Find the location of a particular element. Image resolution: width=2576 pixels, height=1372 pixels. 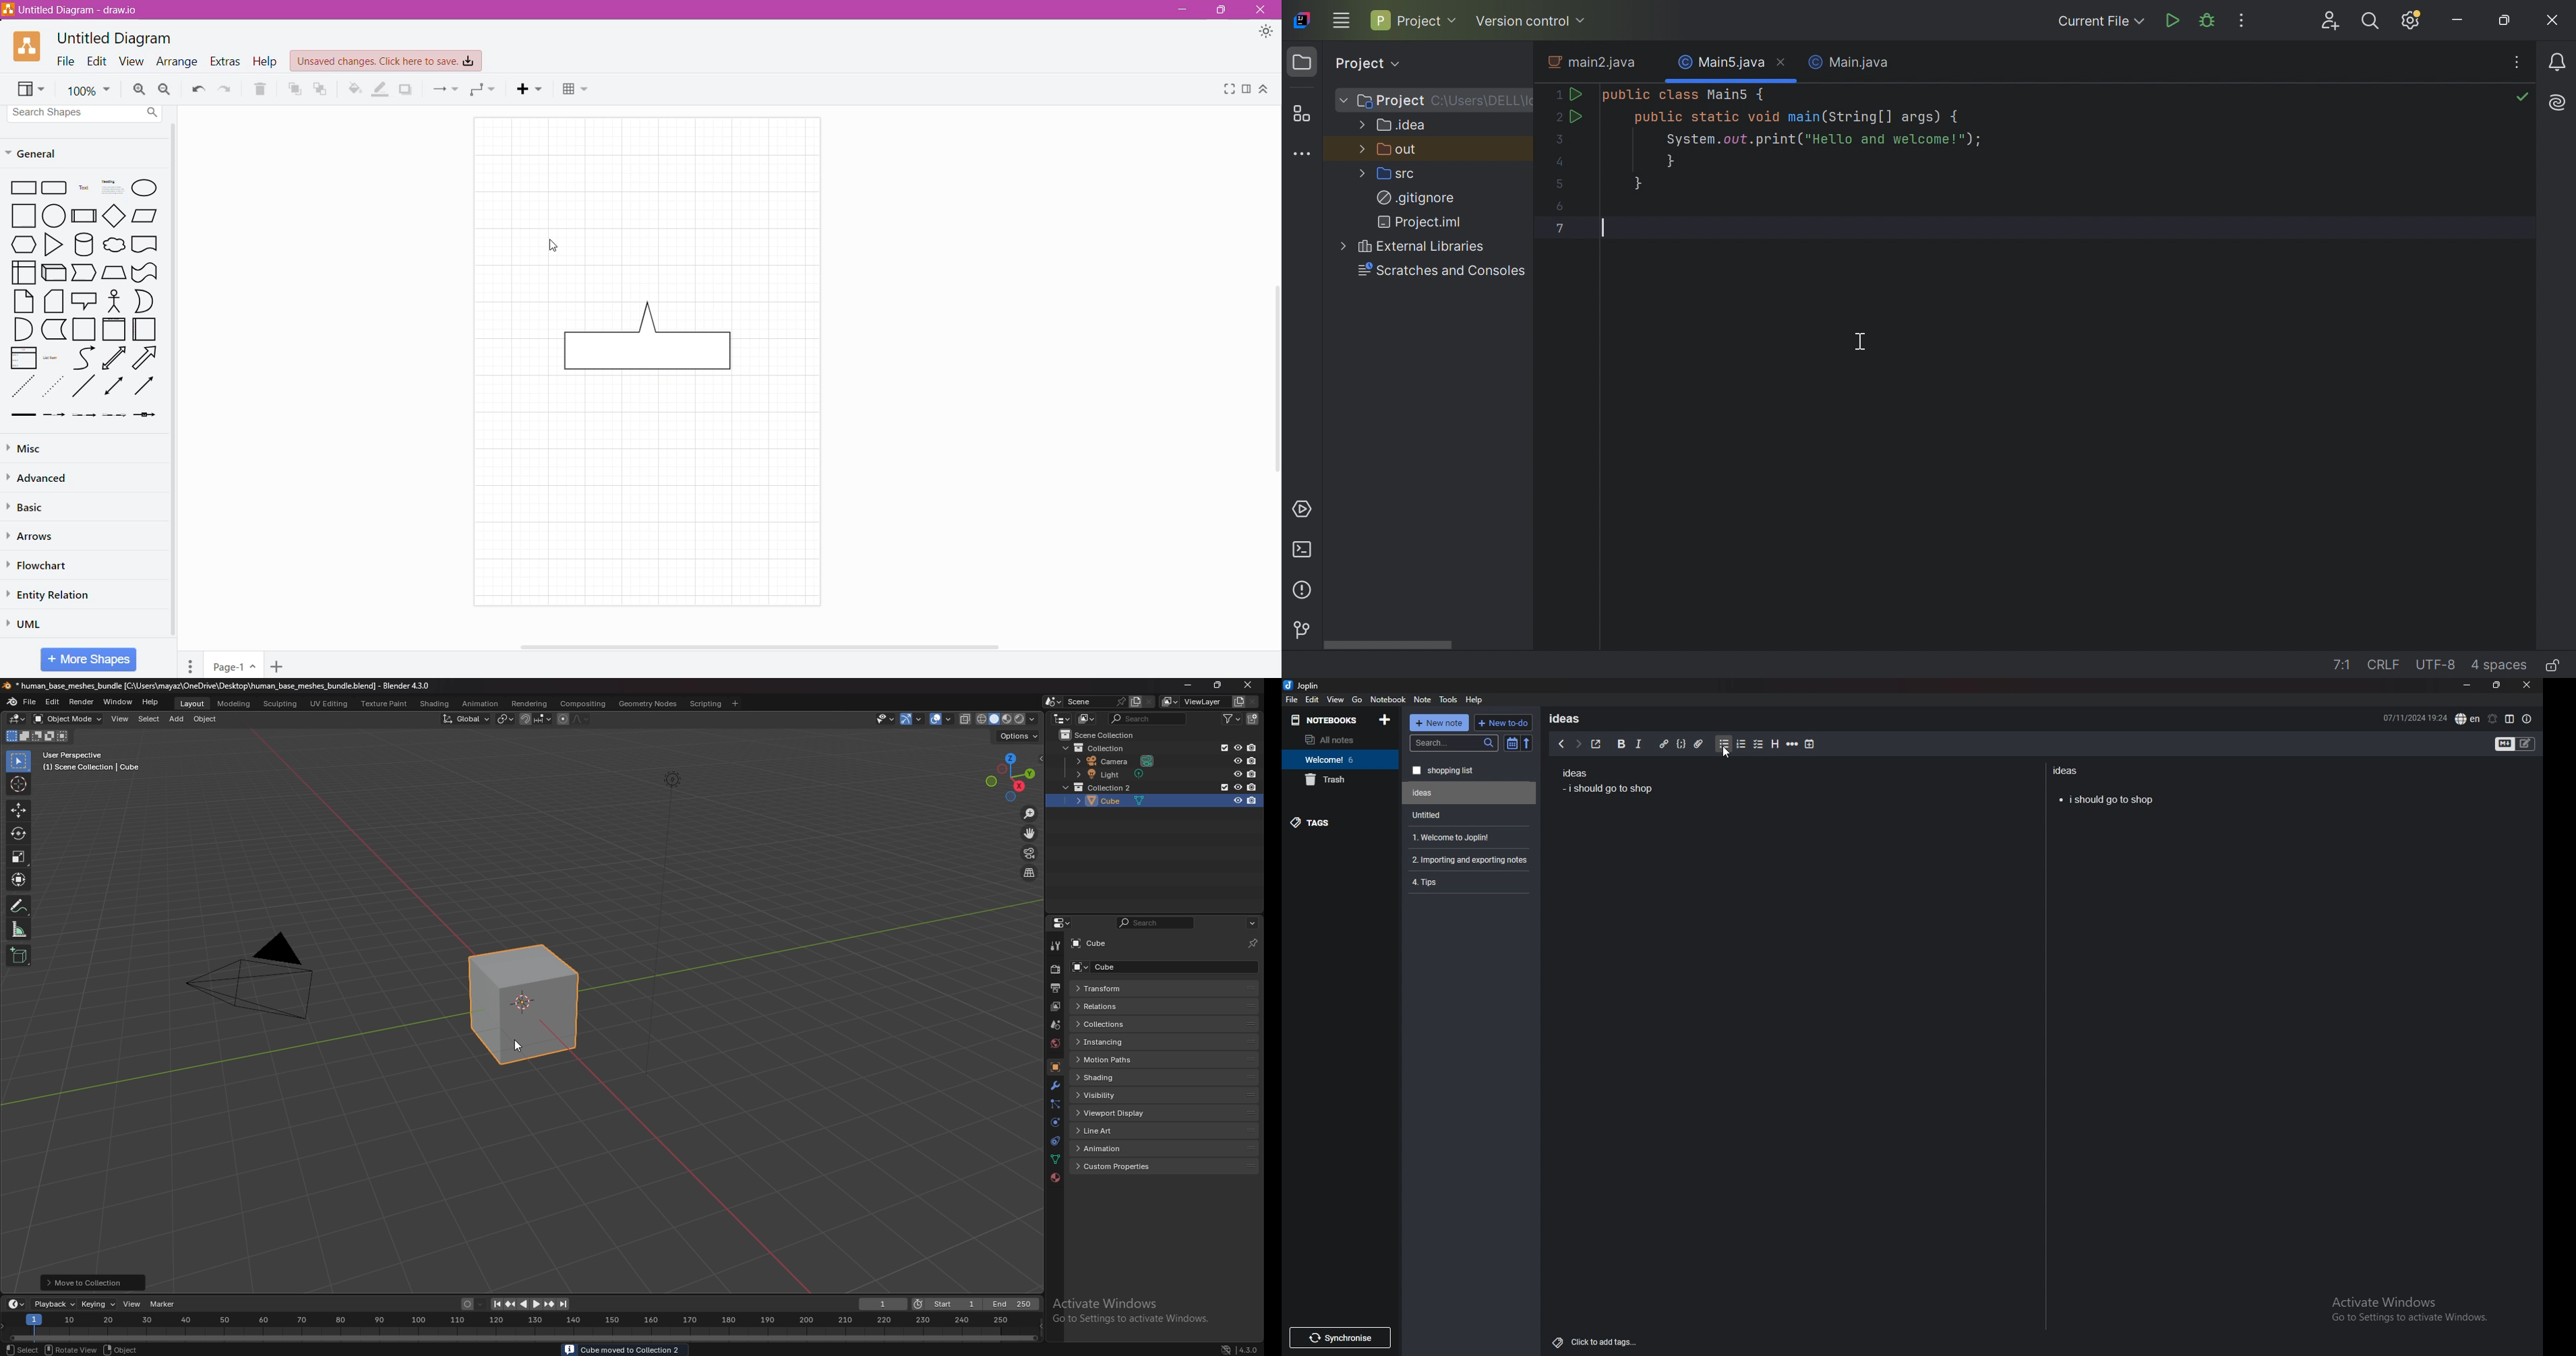

jump to endpoint is located at coordinates (565, 1305).